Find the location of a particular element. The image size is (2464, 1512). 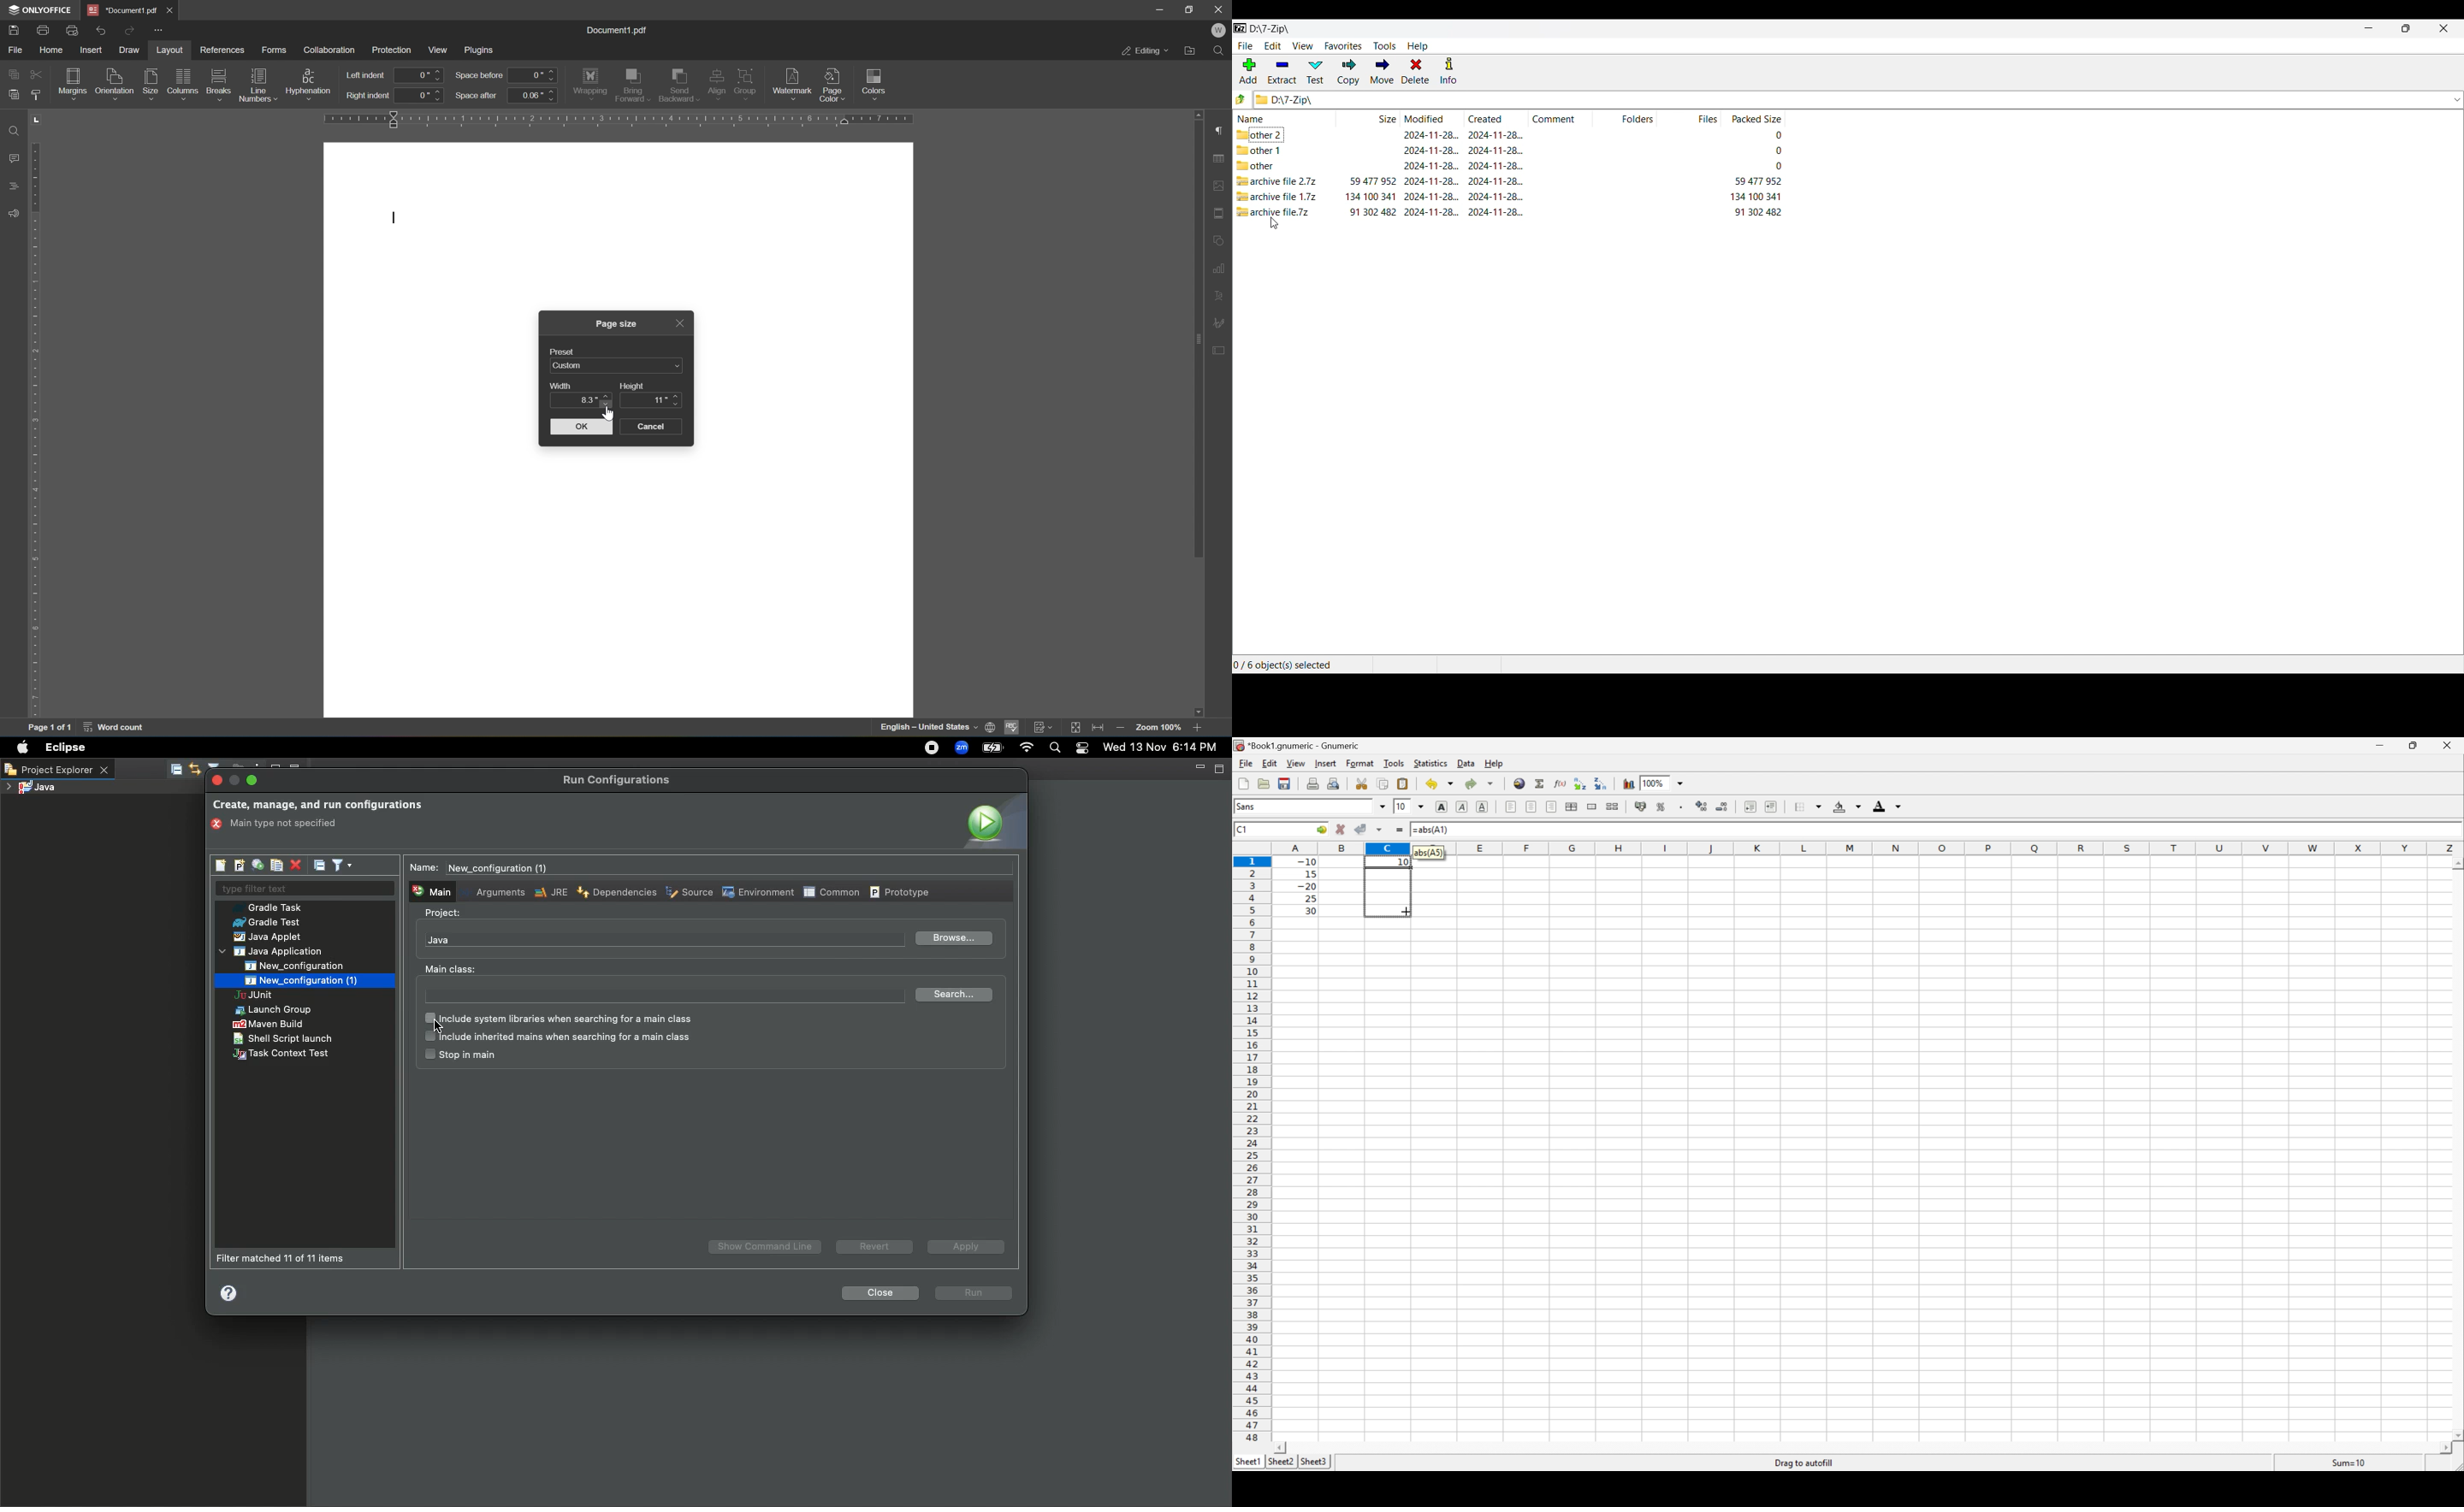

space after is located at coordinates (477, 95).